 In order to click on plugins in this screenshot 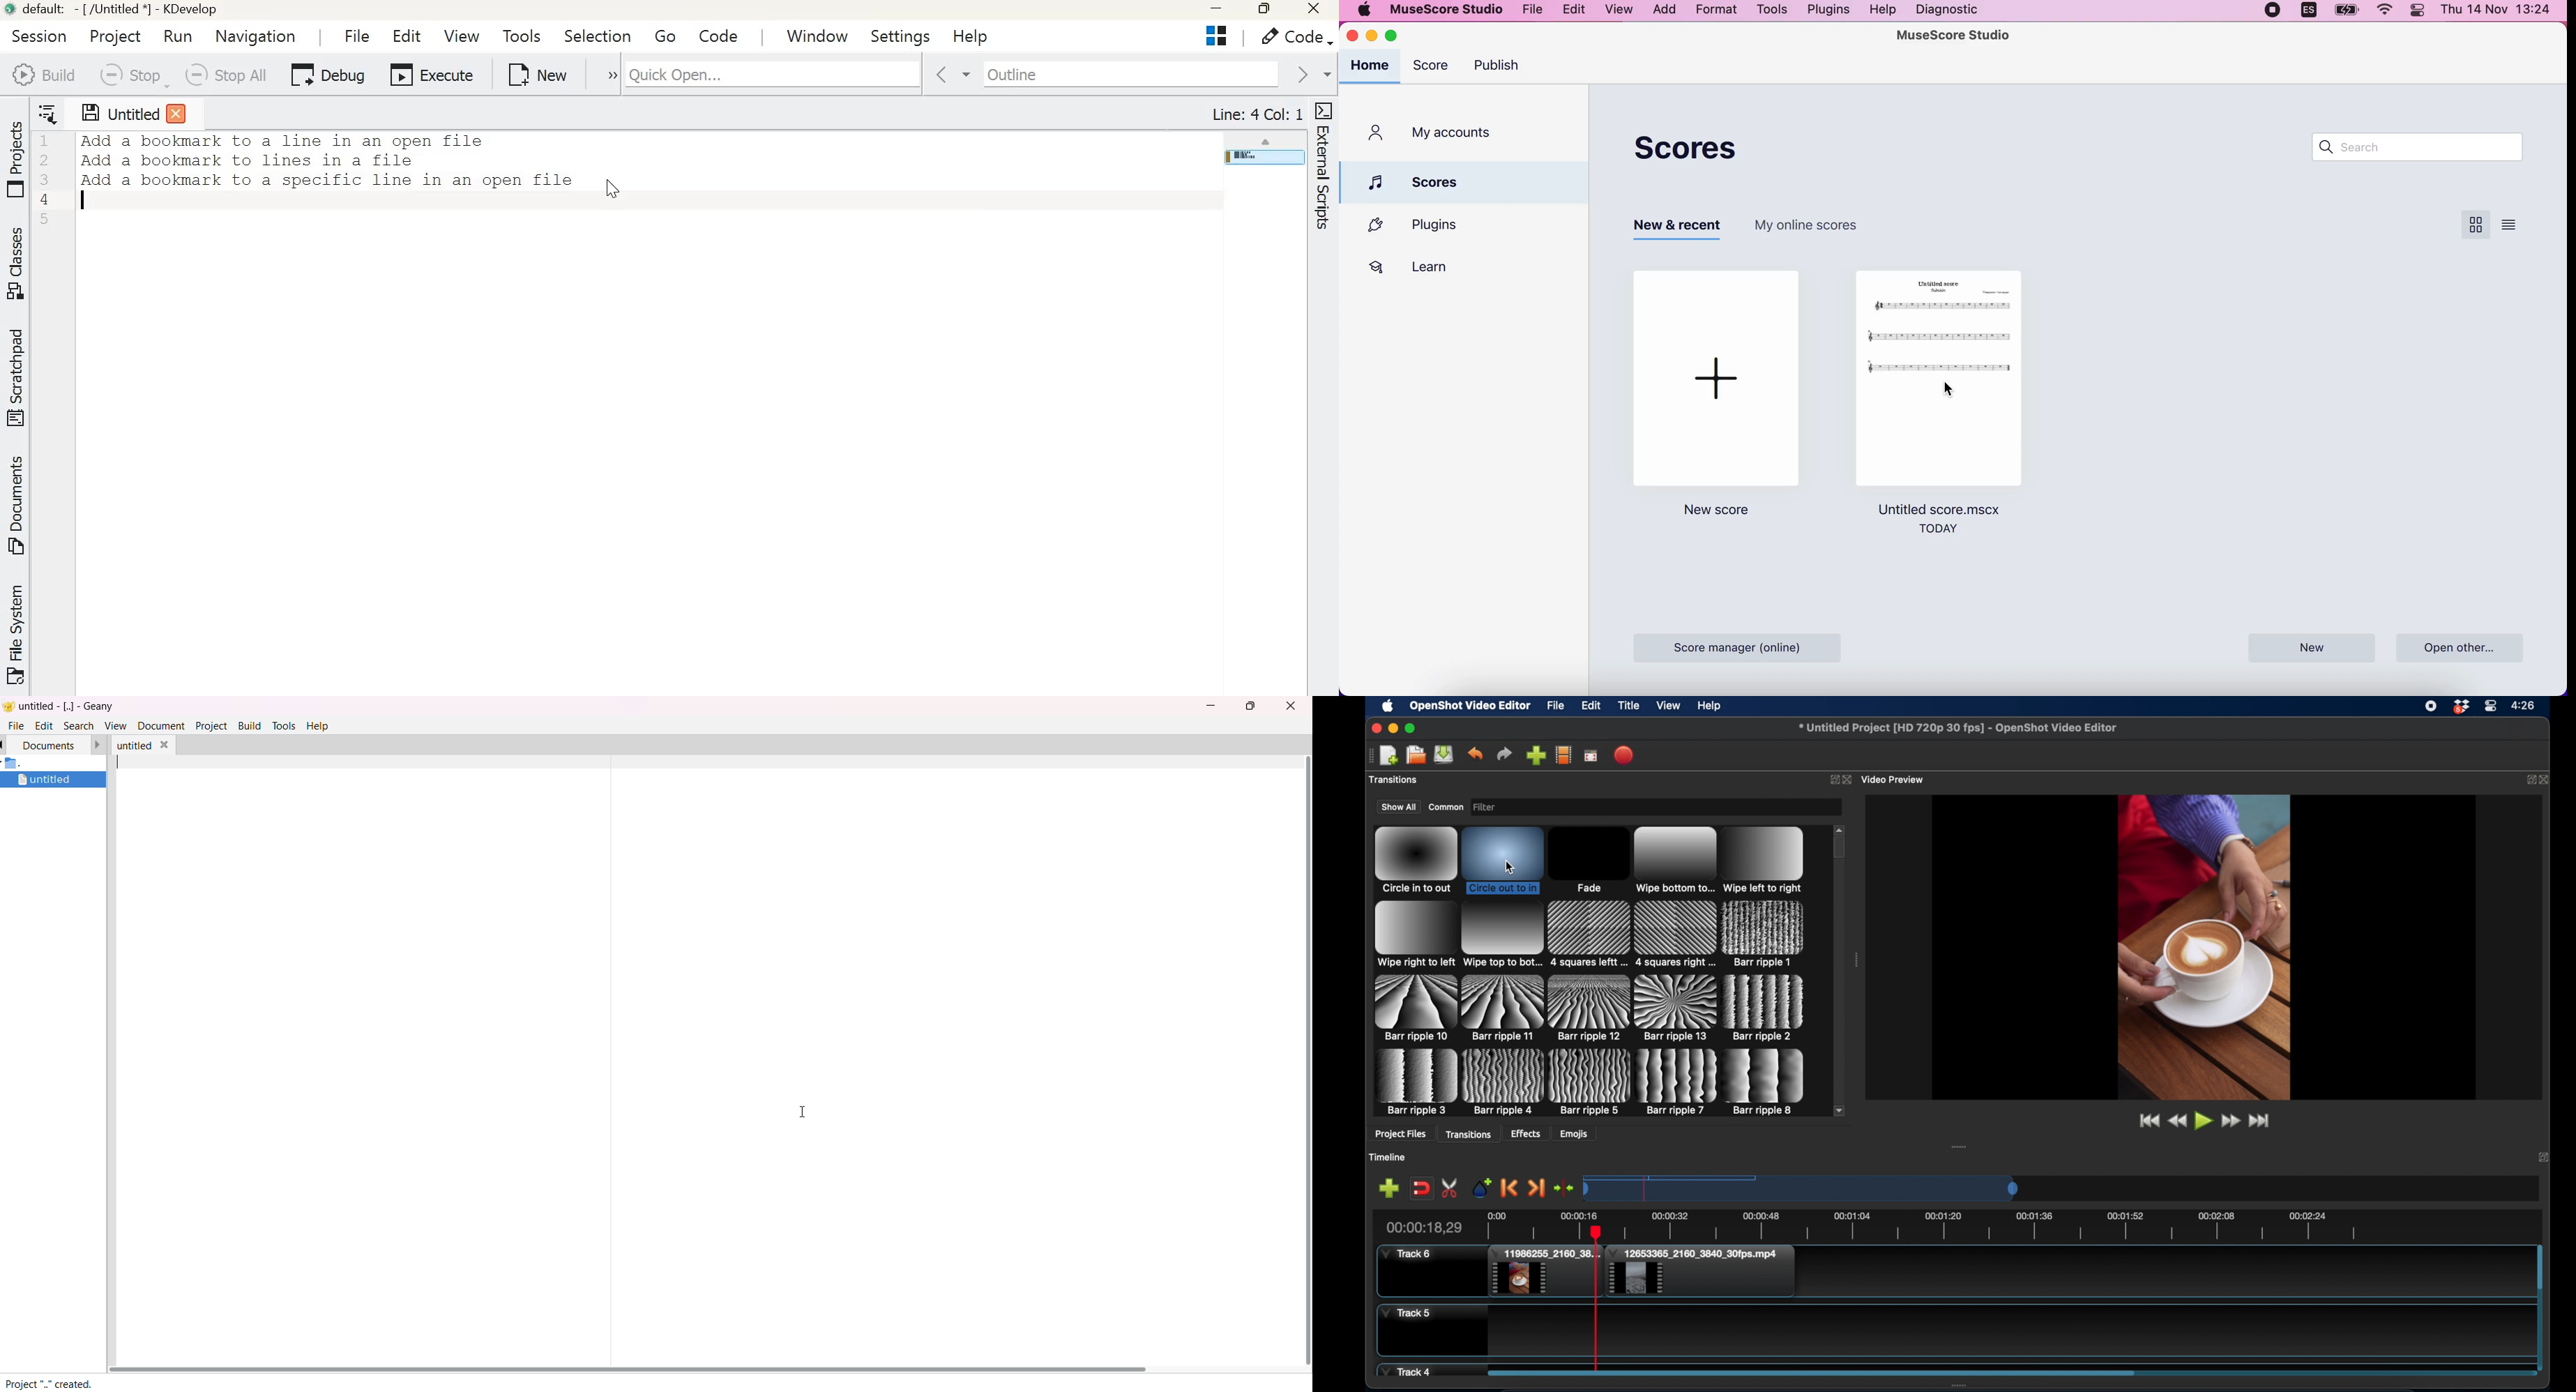, I will do `click(1825, 11)`.